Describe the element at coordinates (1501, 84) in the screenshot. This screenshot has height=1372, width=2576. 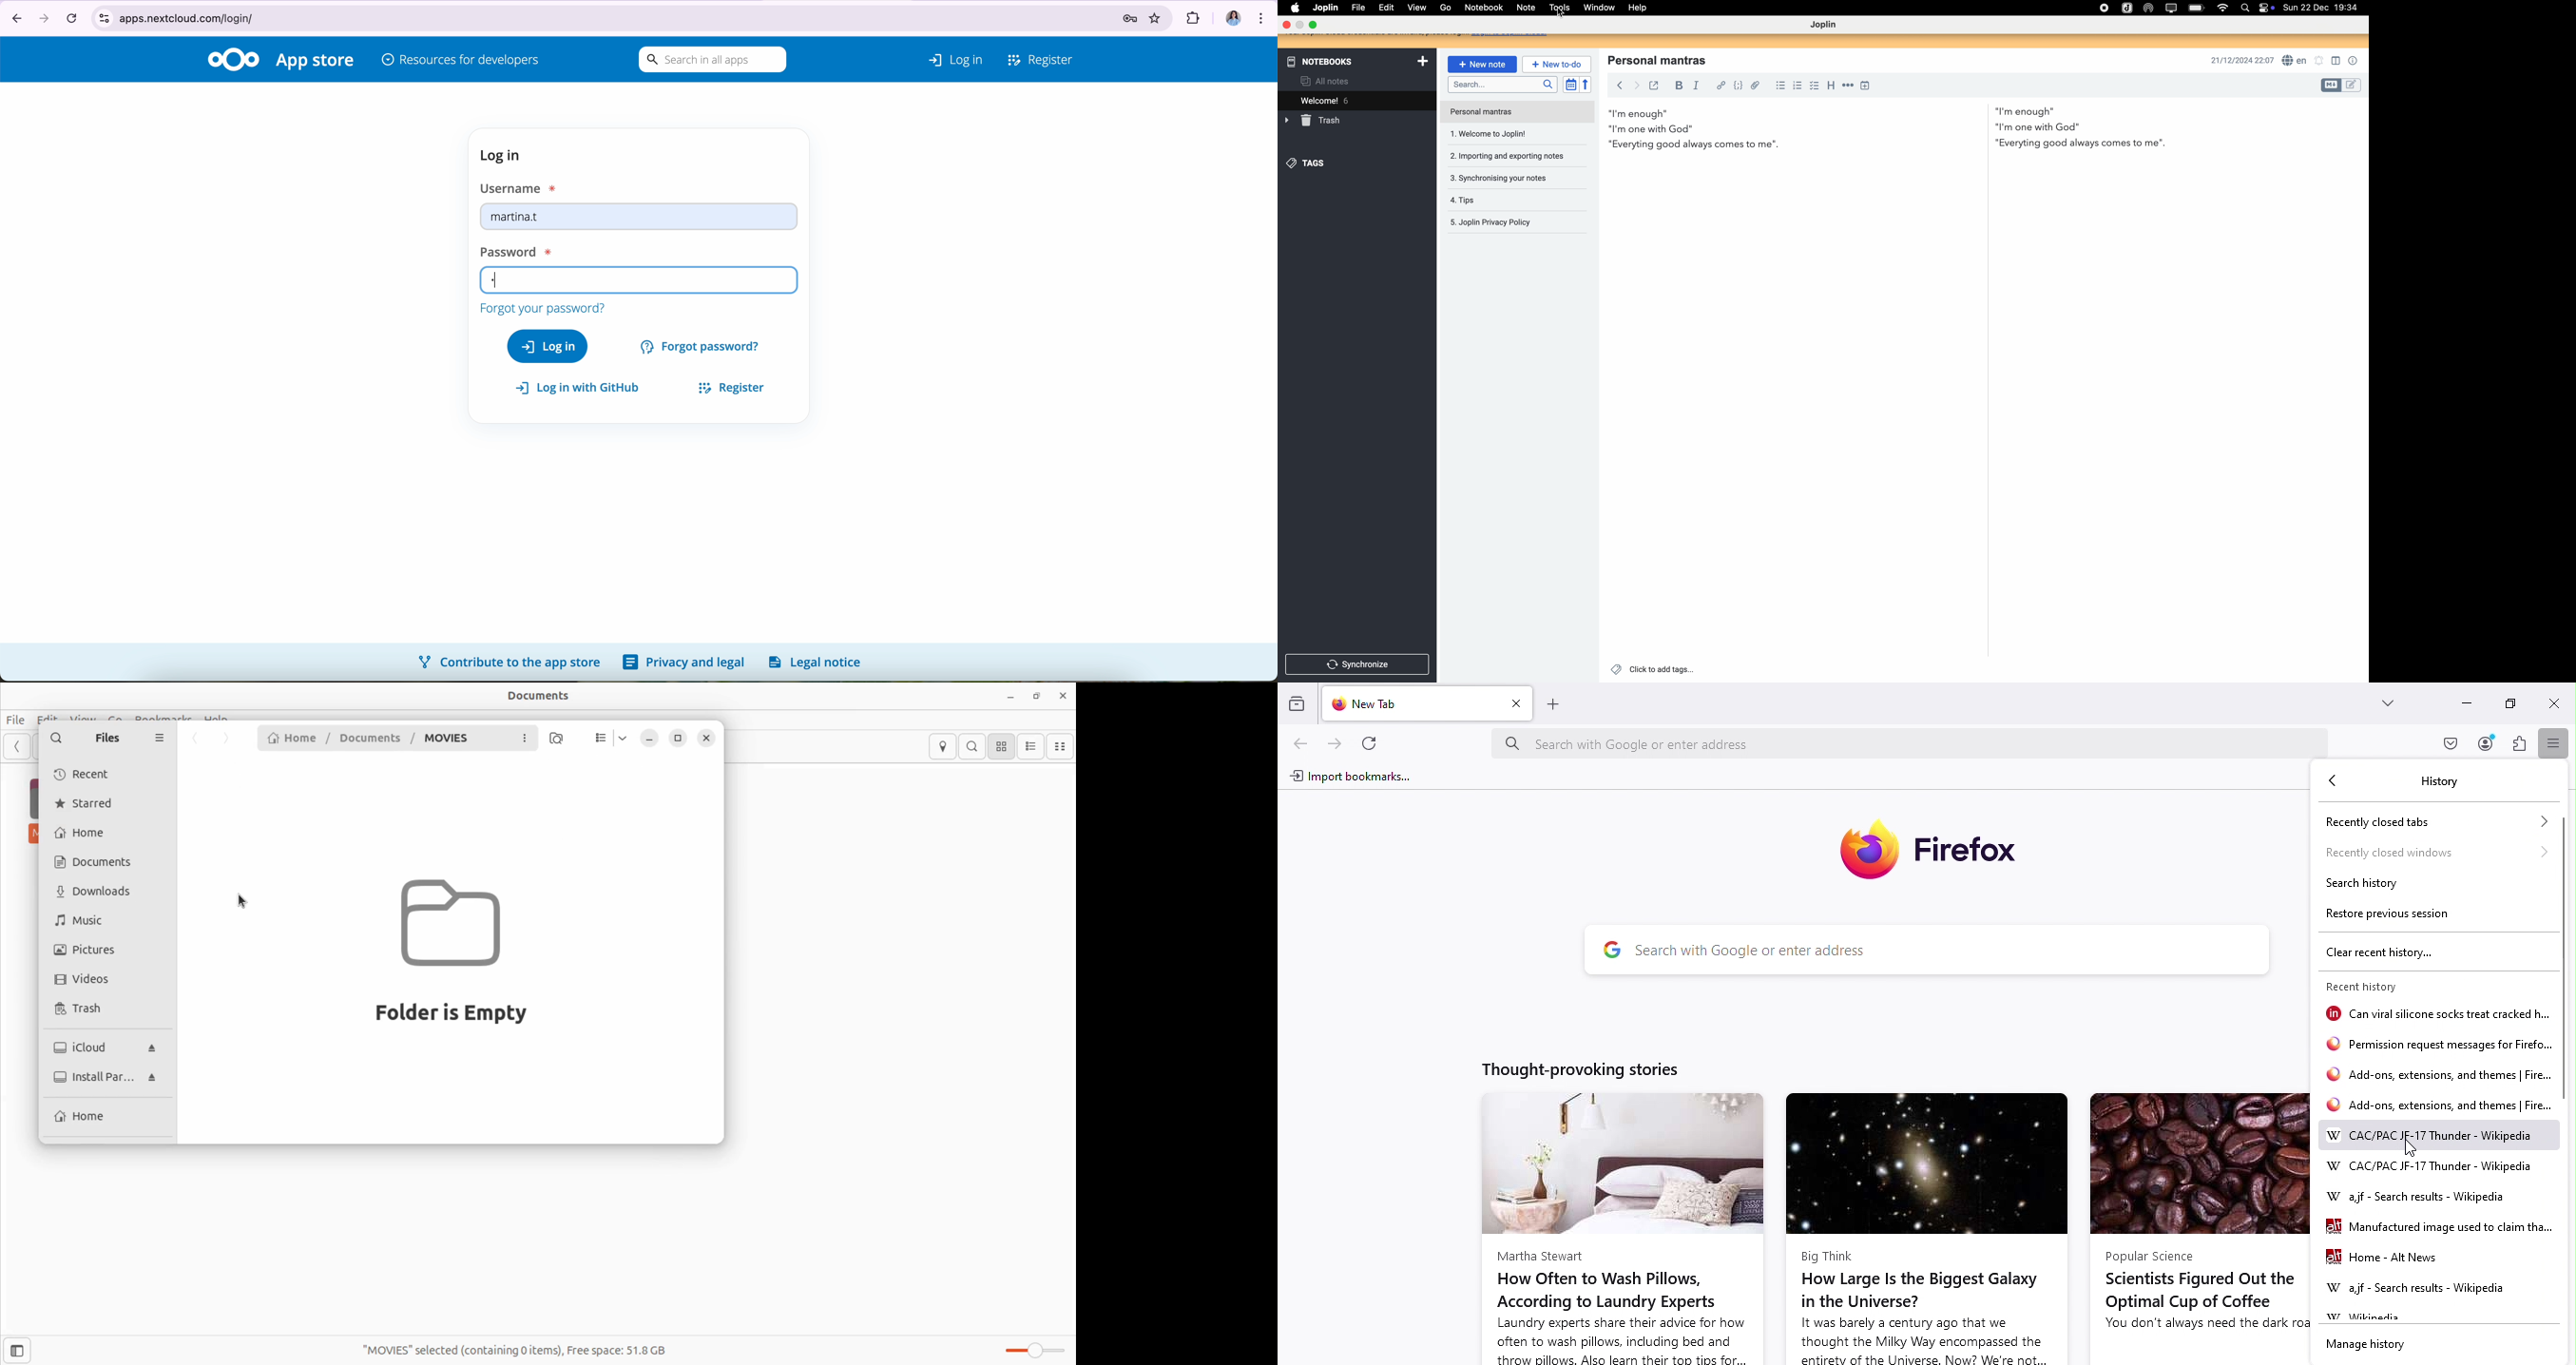
I see `search bar` at that location.